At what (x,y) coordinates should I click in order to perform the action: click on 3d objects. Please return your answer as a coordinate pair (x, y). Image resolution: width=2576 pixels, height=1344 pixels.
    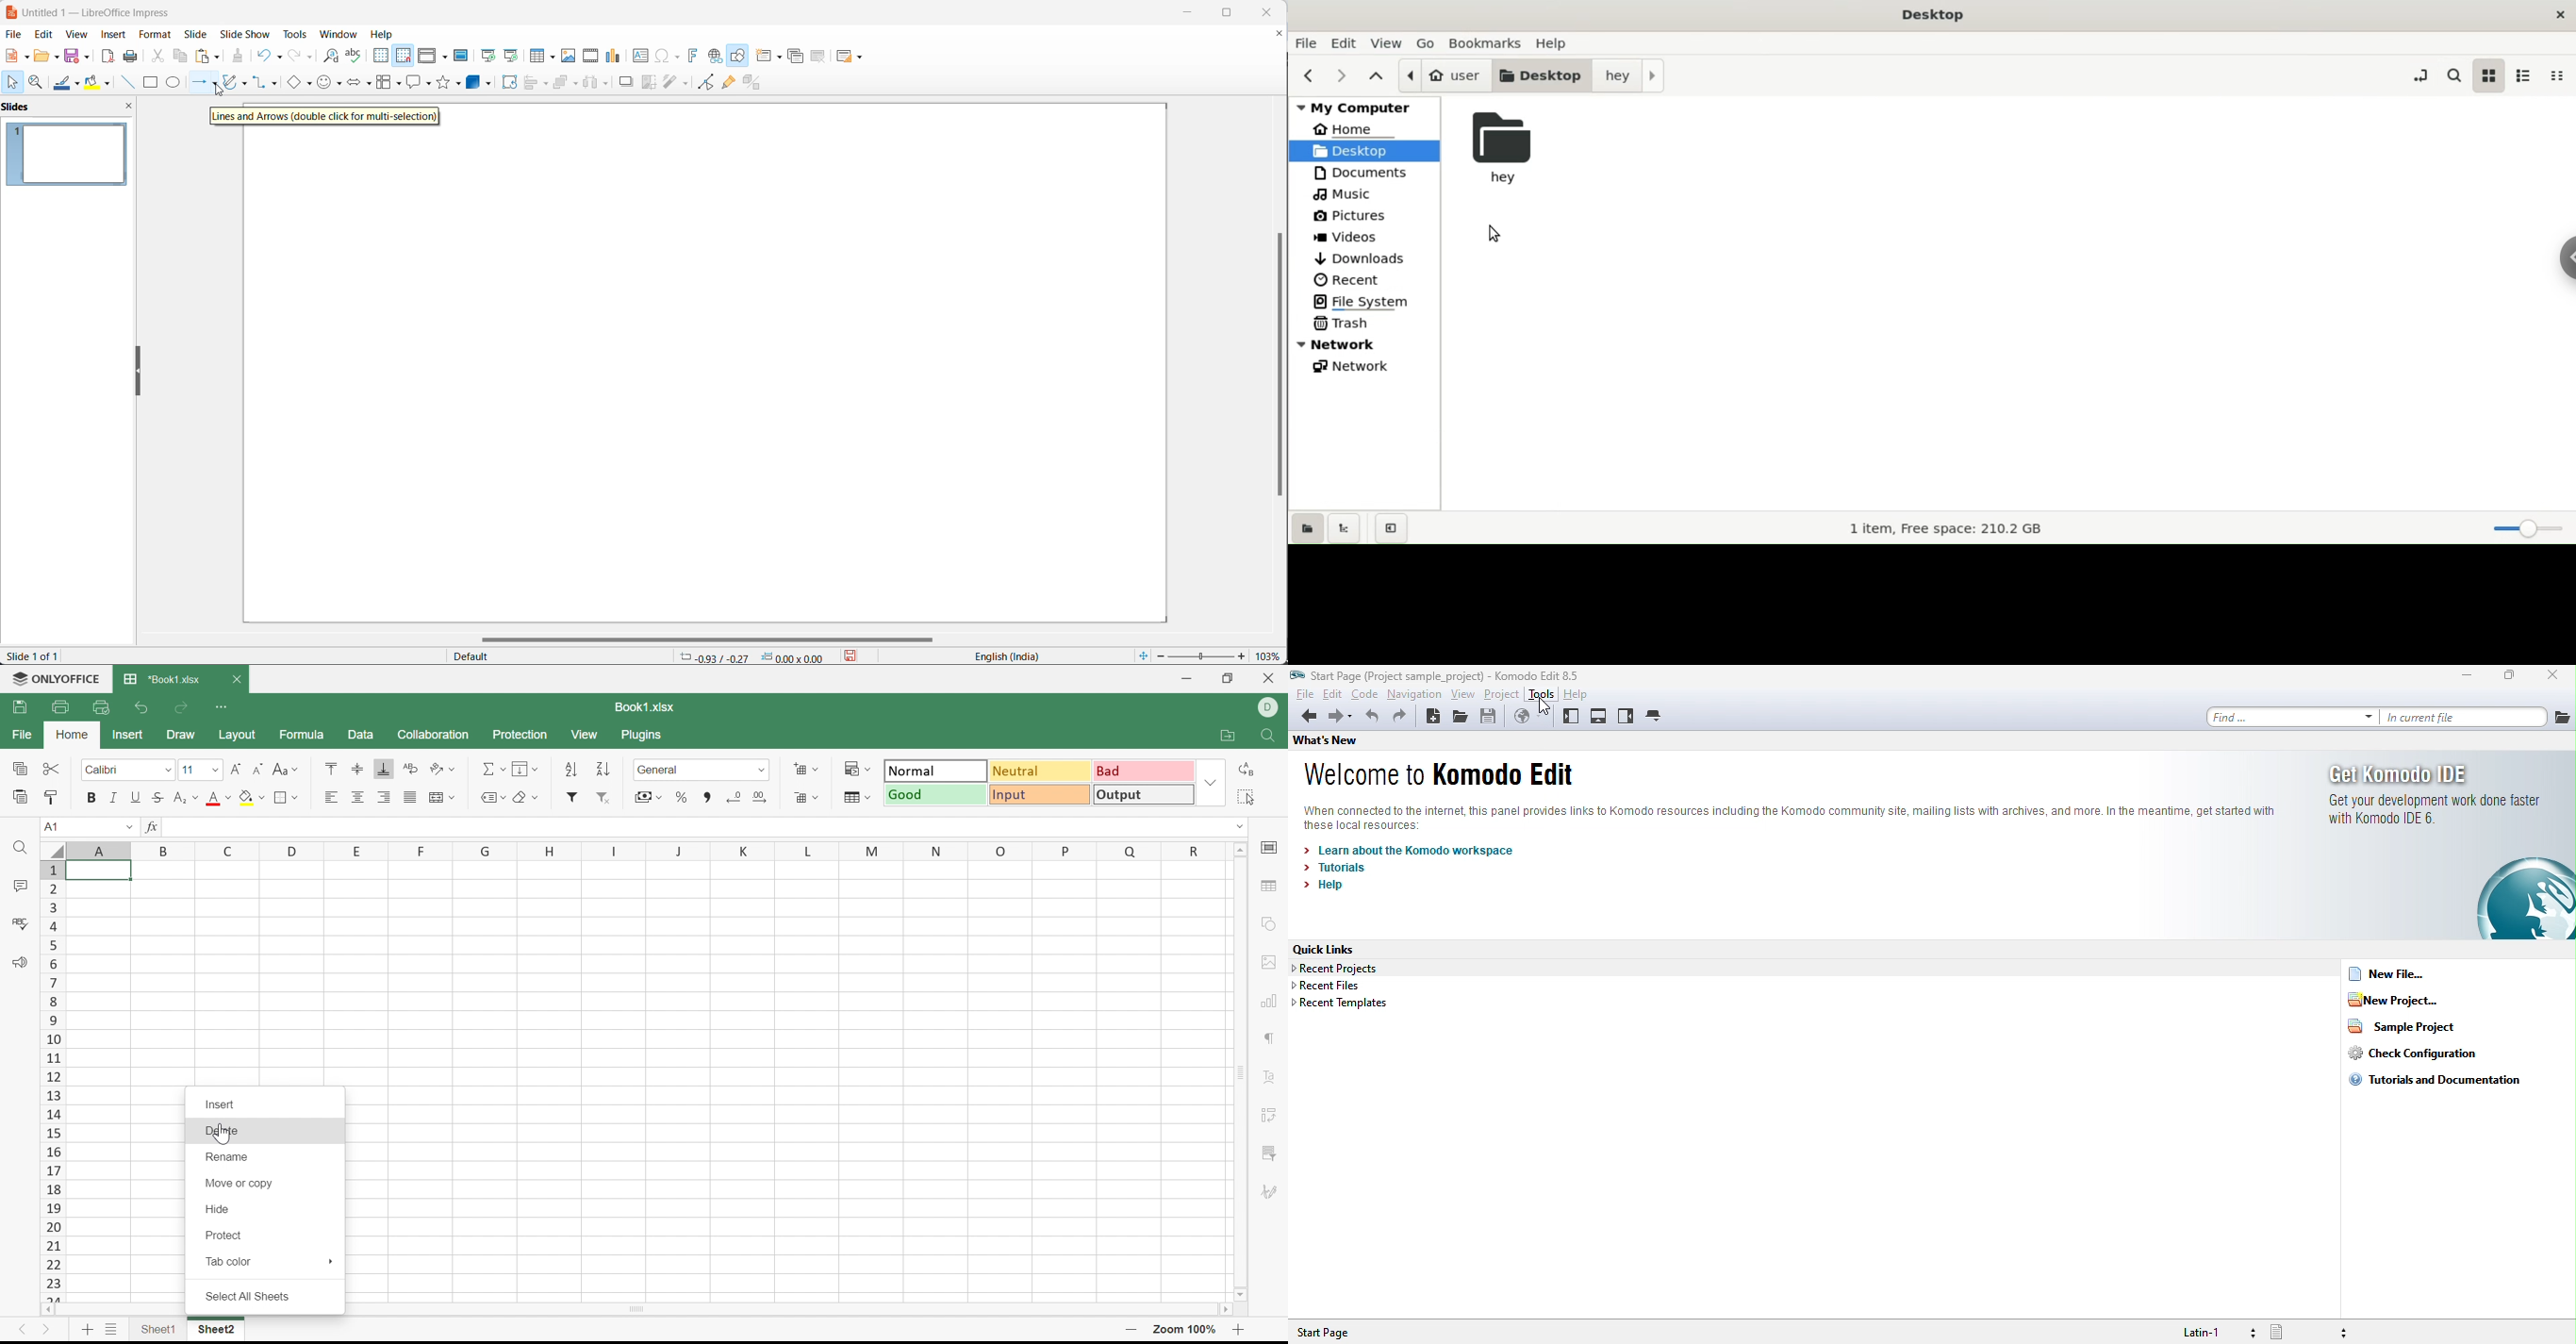
    Looking at the image, I should click on (481, 83).